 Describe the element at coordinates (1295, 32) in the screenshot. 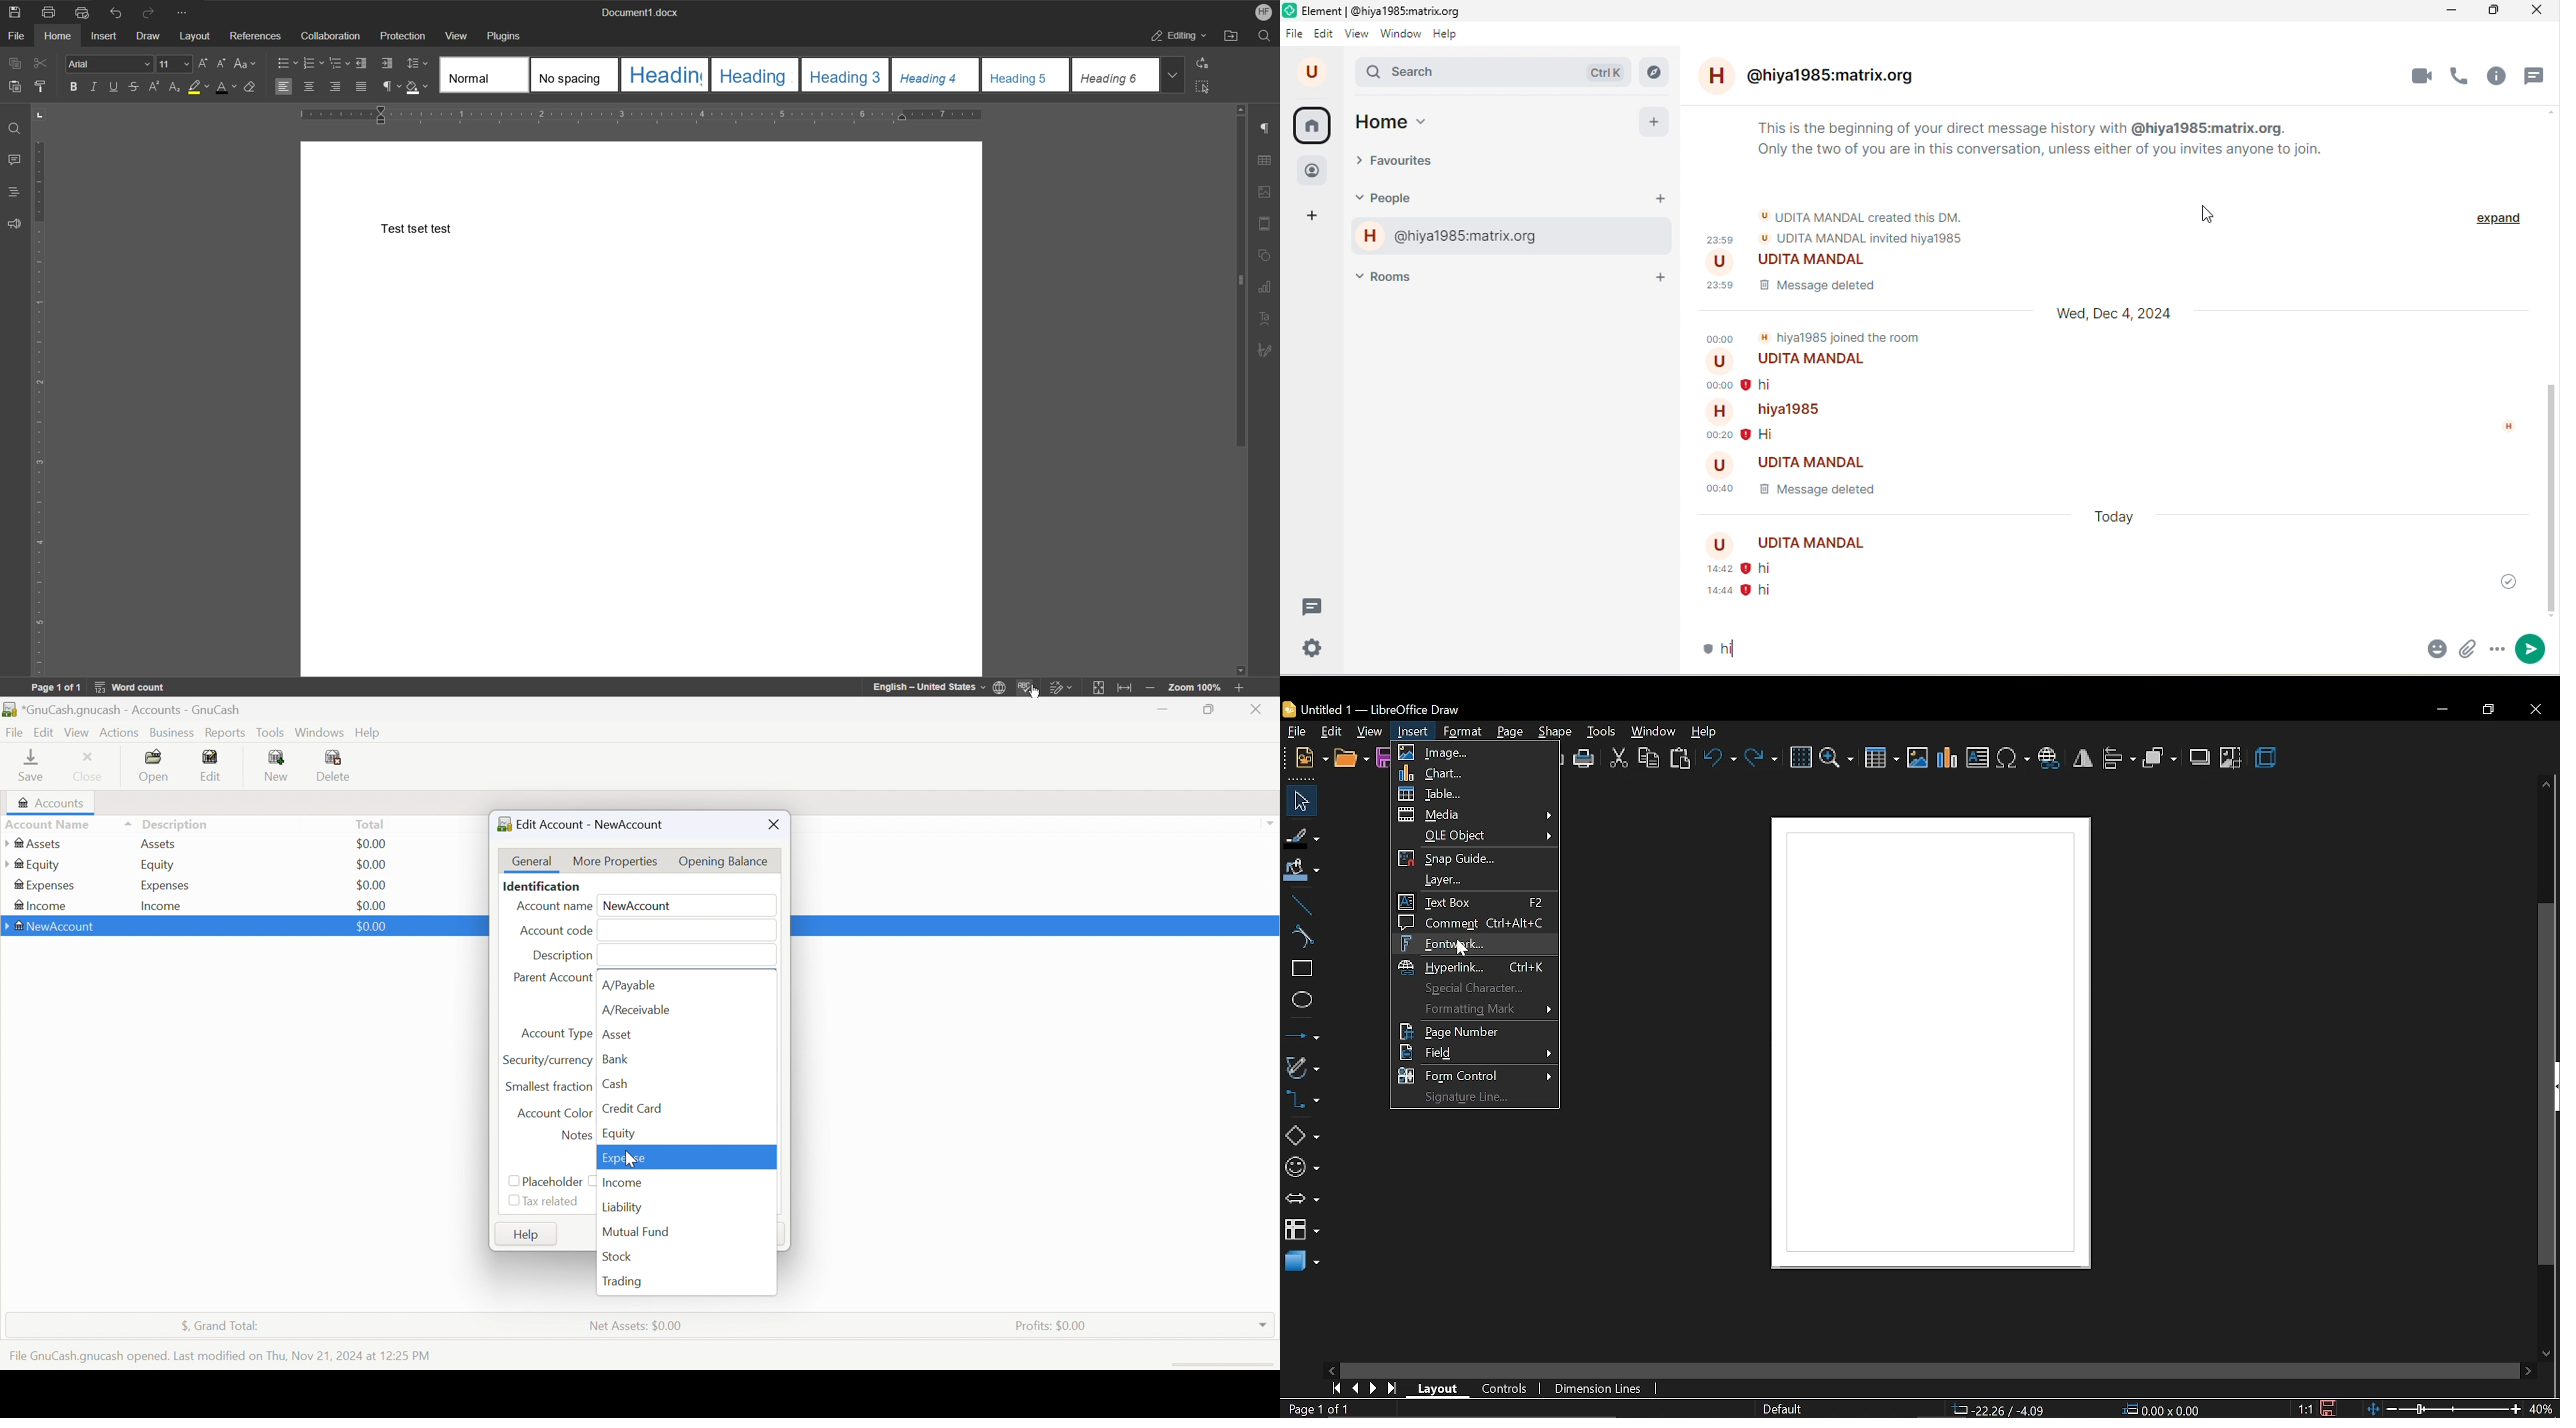

I see `file` at that location.